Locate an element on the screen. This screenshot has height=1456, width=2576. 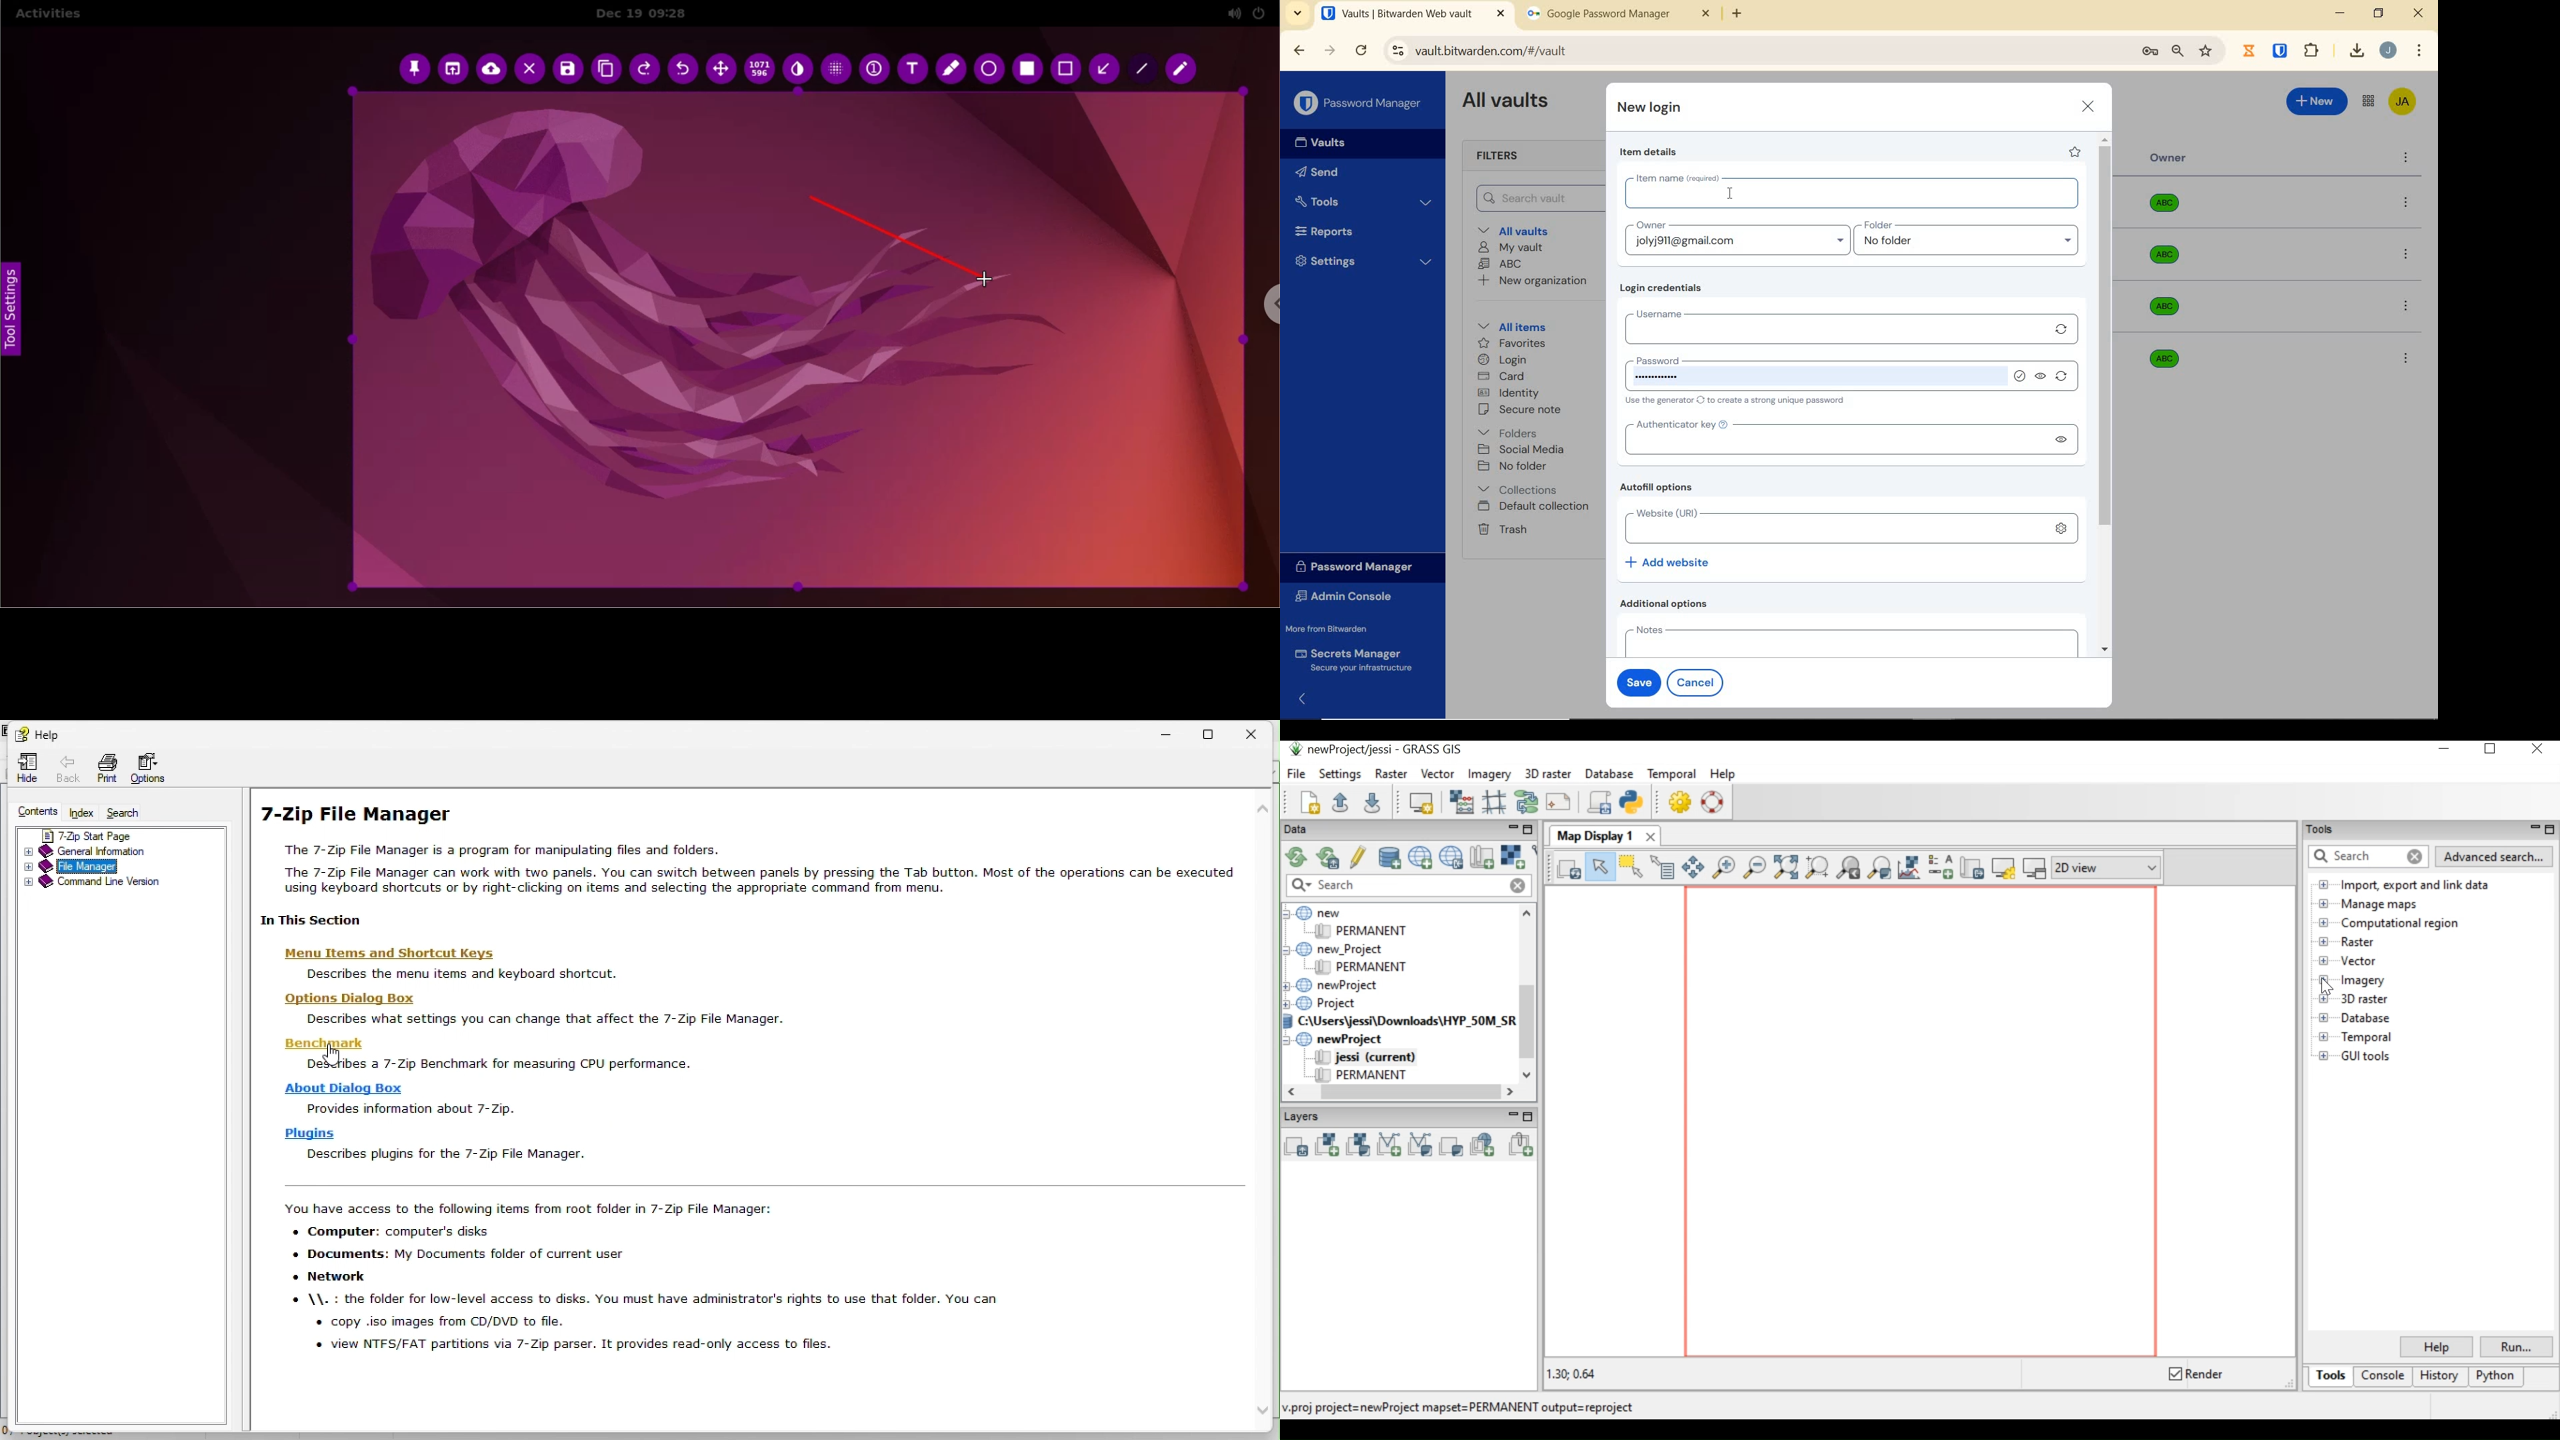
save is located at coordinates (1636, 681).